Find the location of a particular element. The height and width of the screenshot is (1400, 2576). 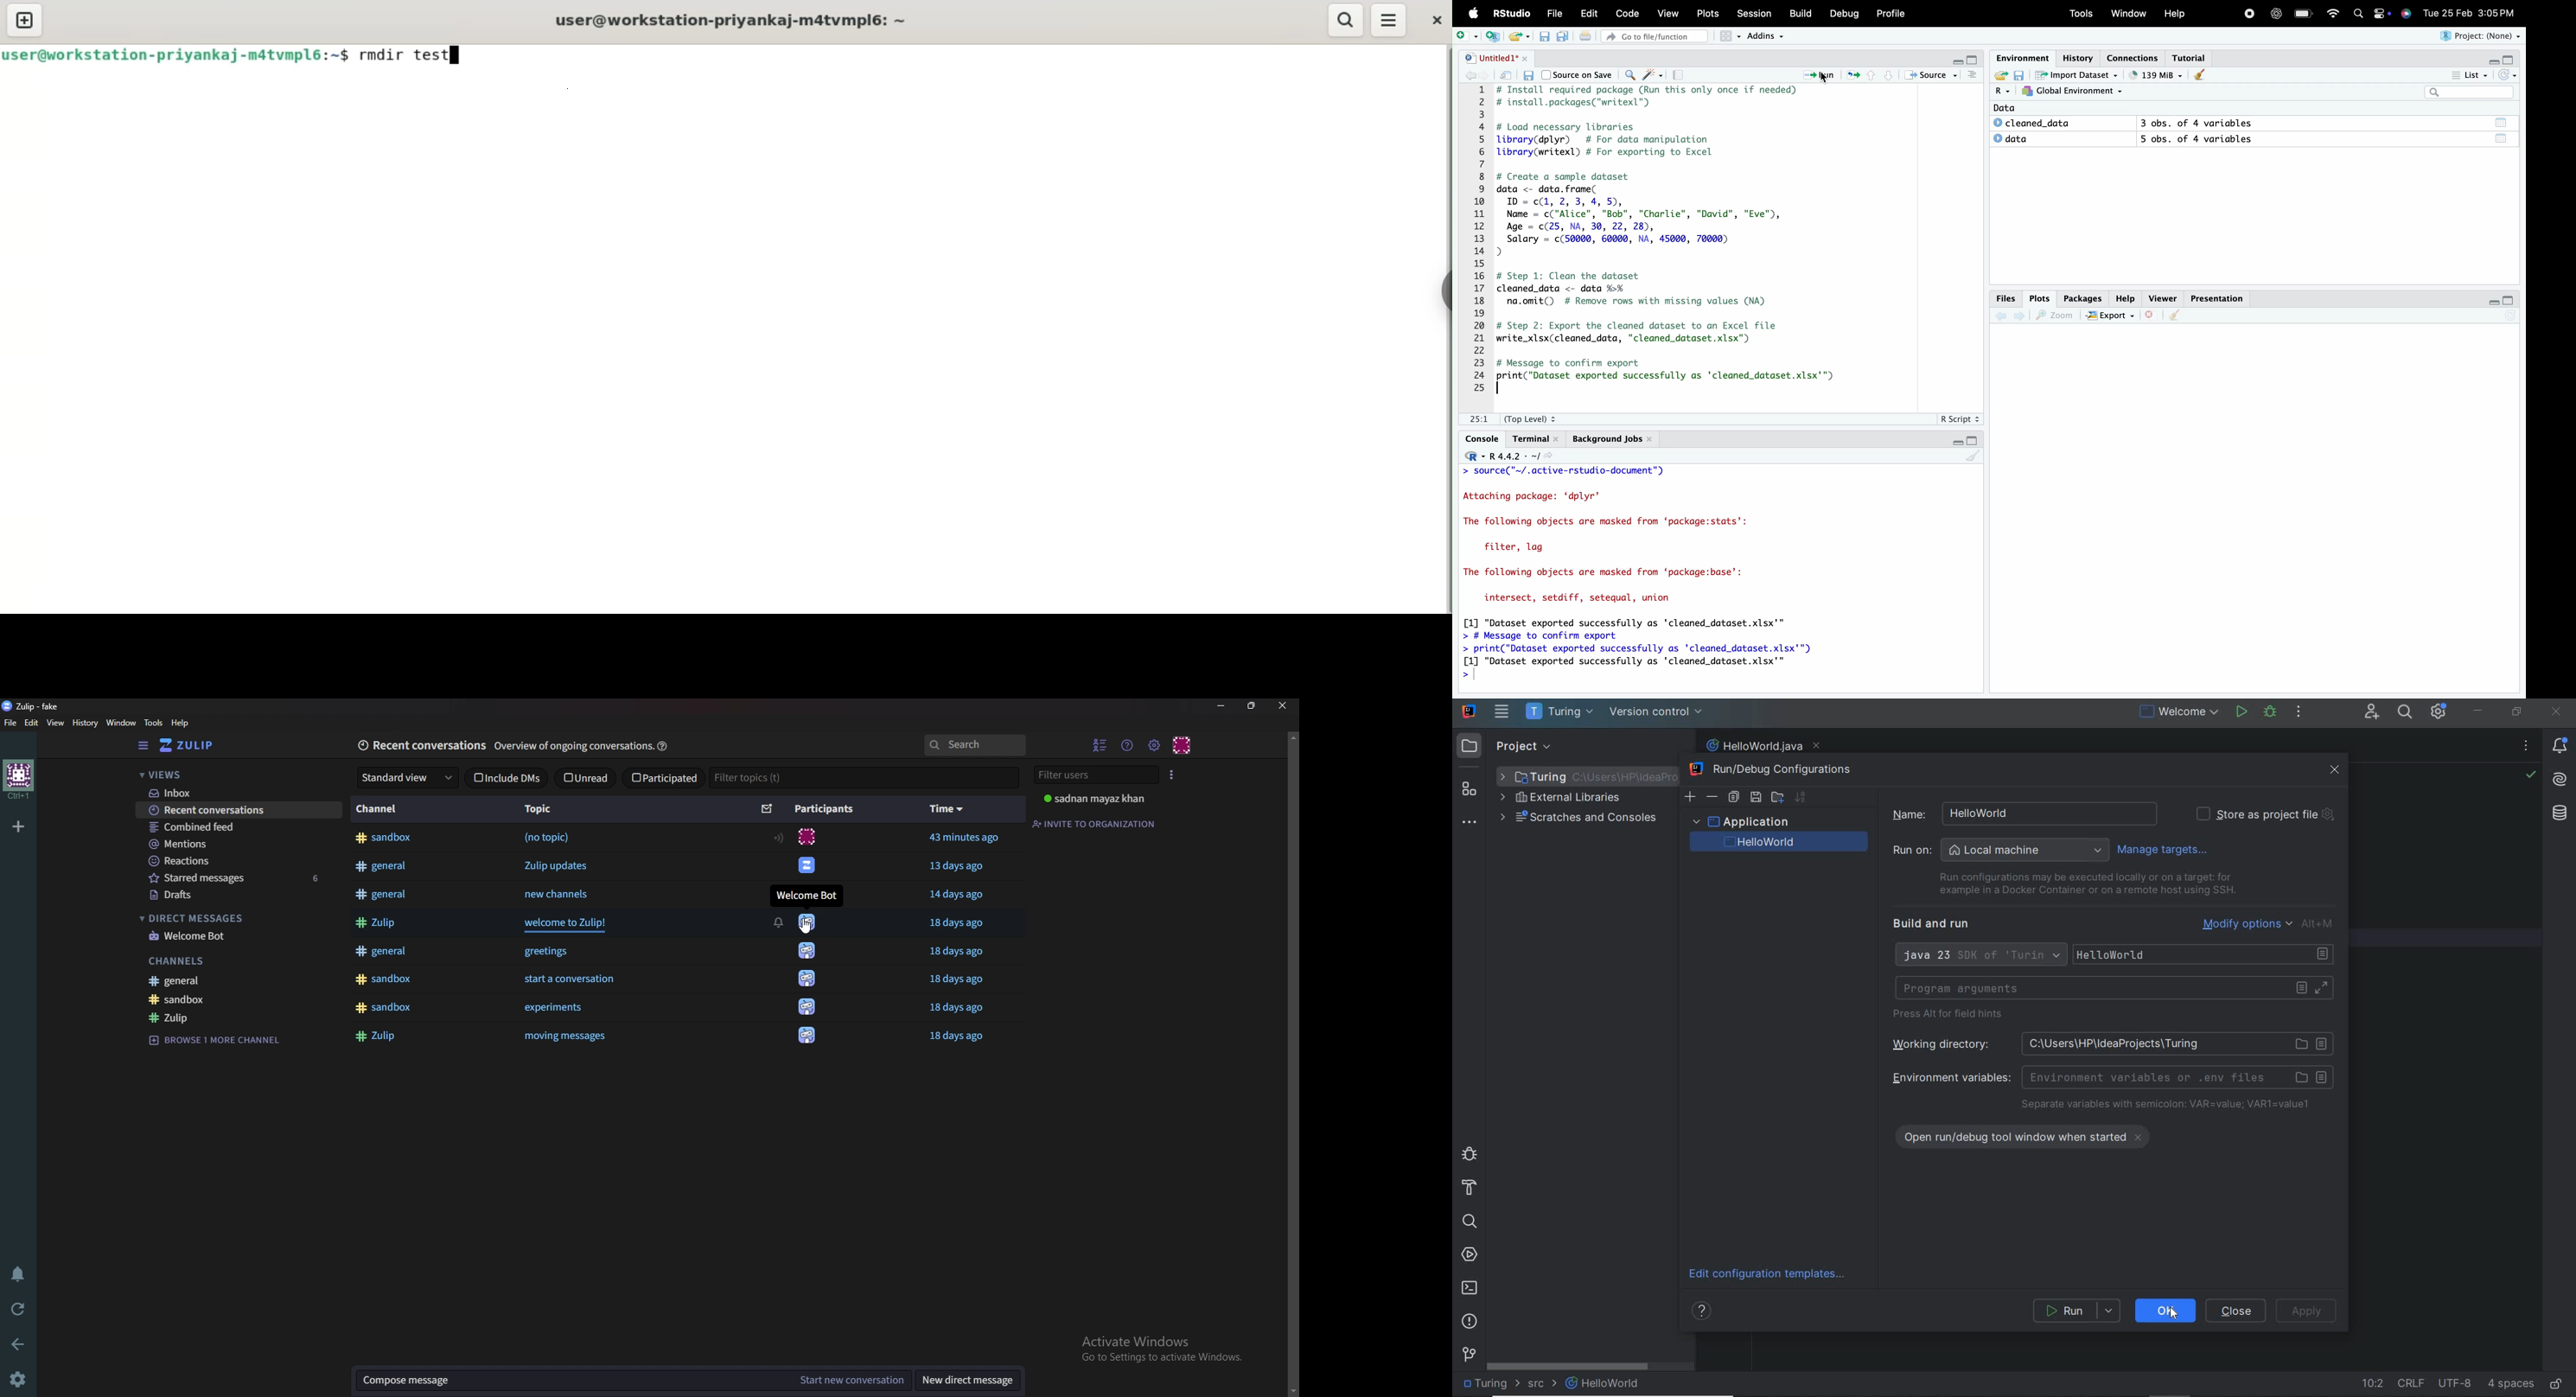

Main menu is located at coordinates (1153, 745).